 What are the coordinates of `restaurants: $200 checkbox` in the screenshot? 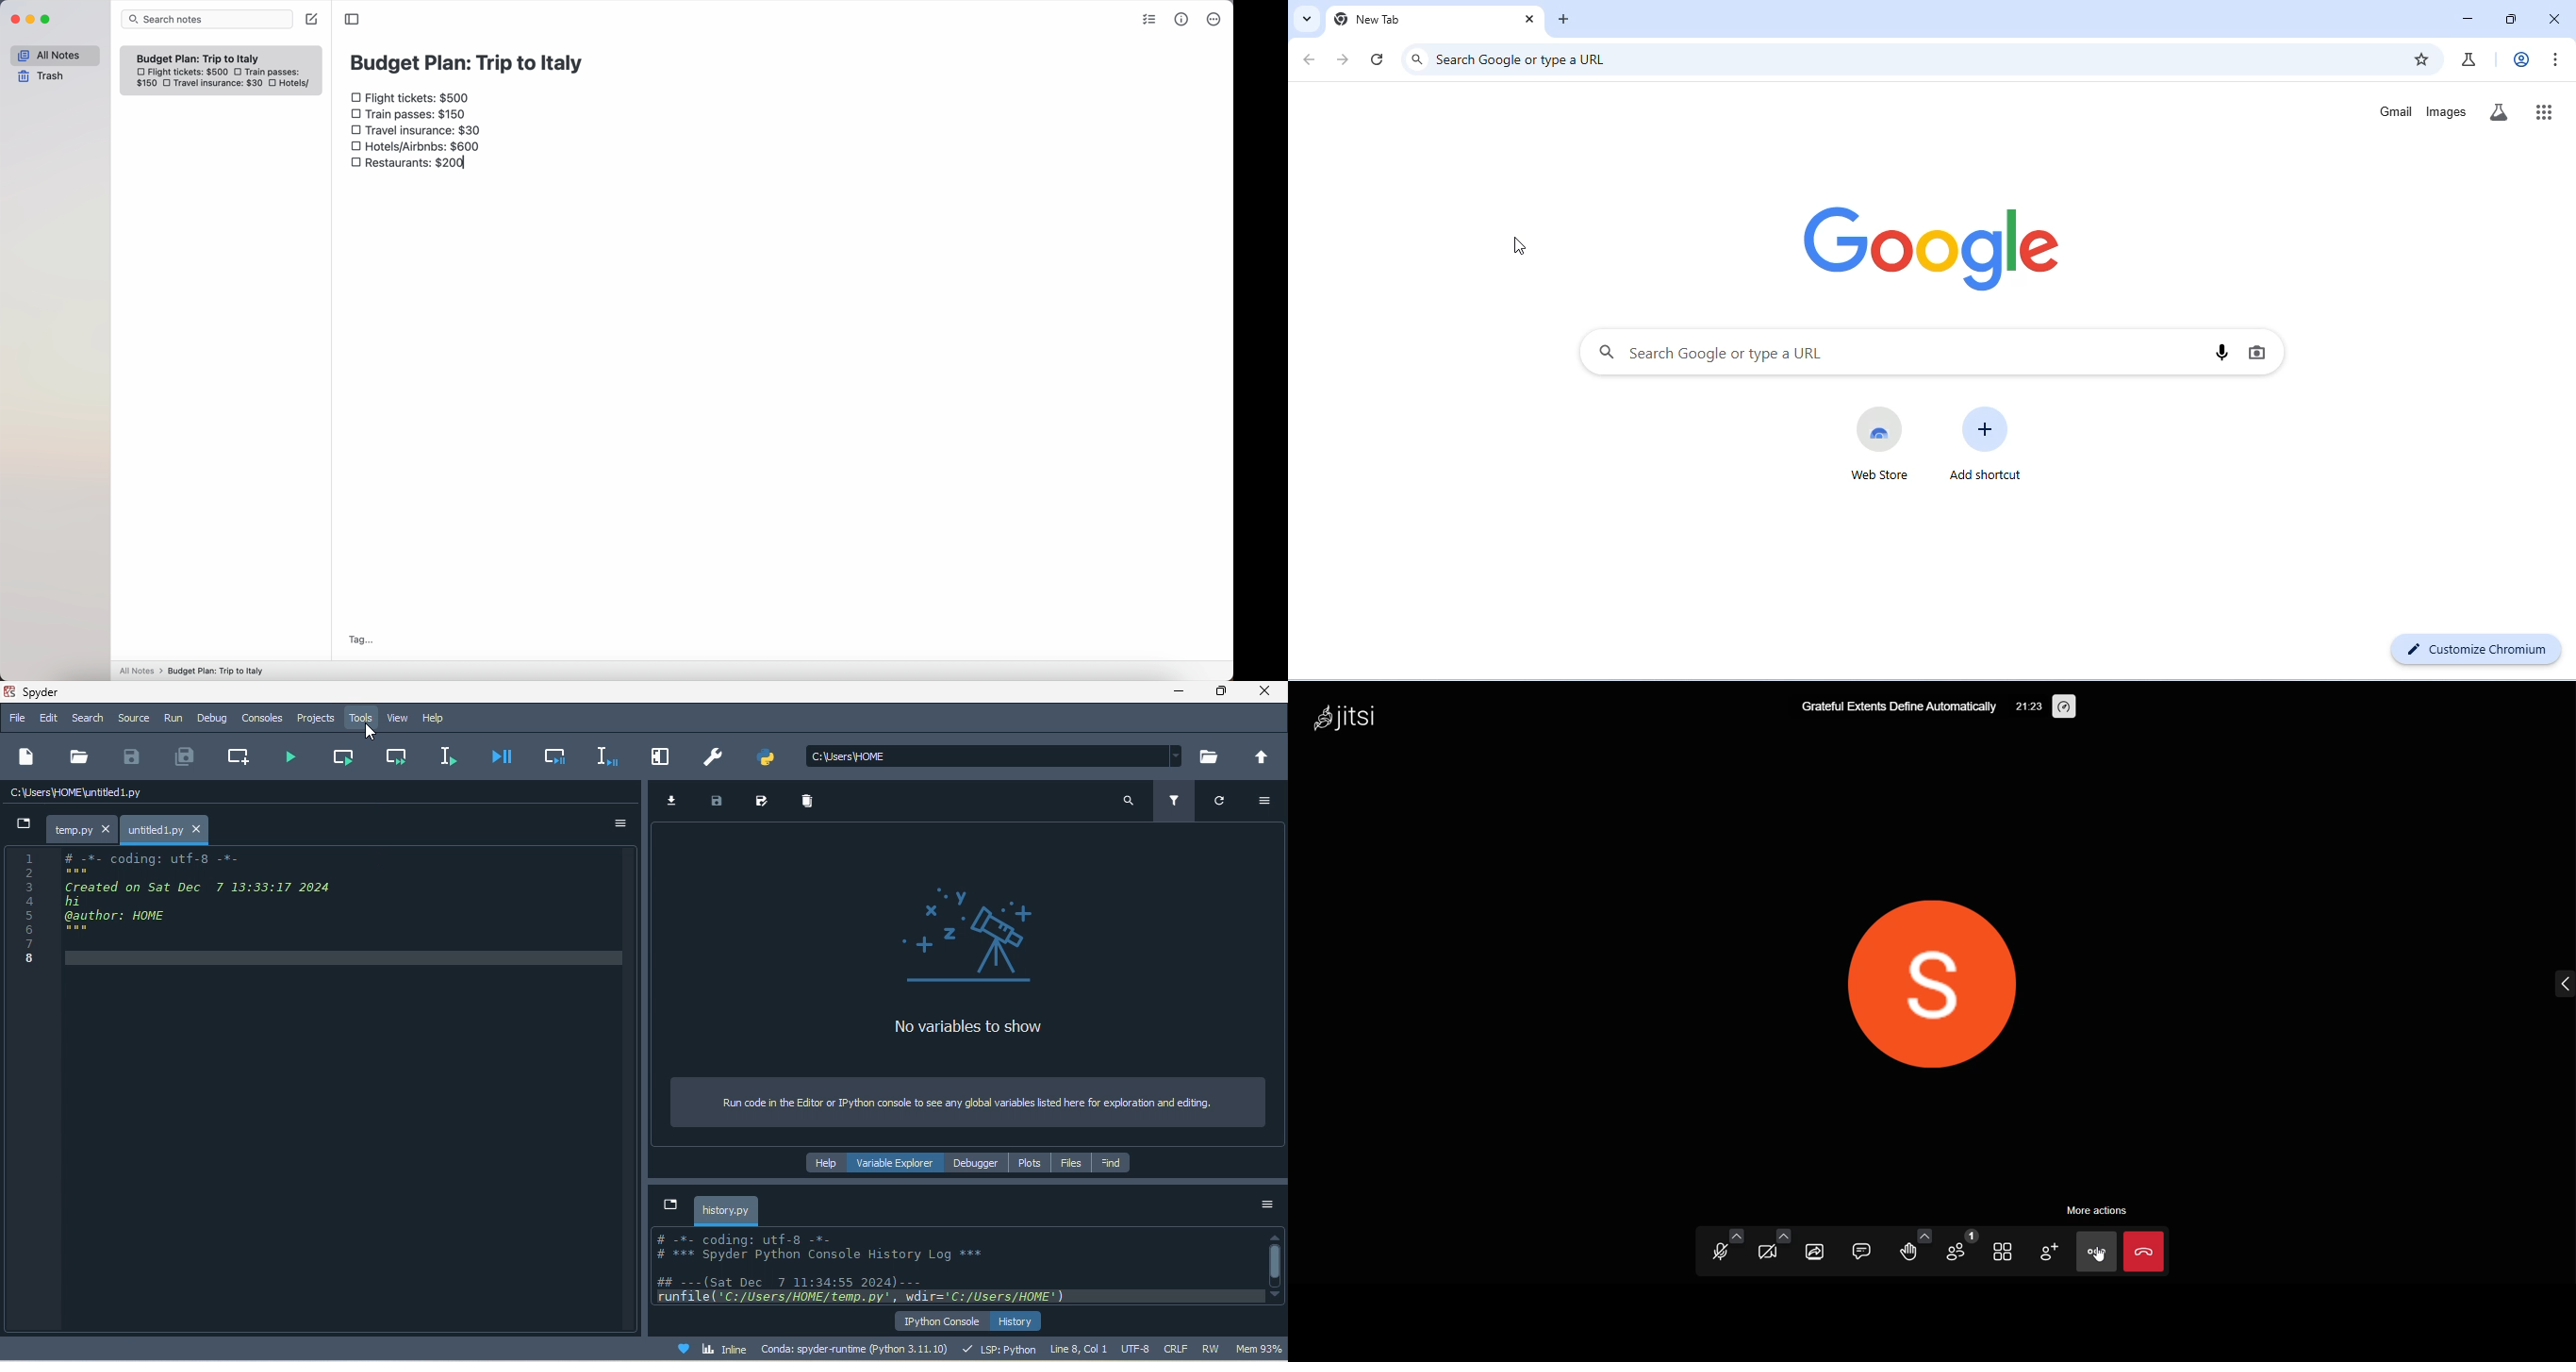 It's located at (408, 162).